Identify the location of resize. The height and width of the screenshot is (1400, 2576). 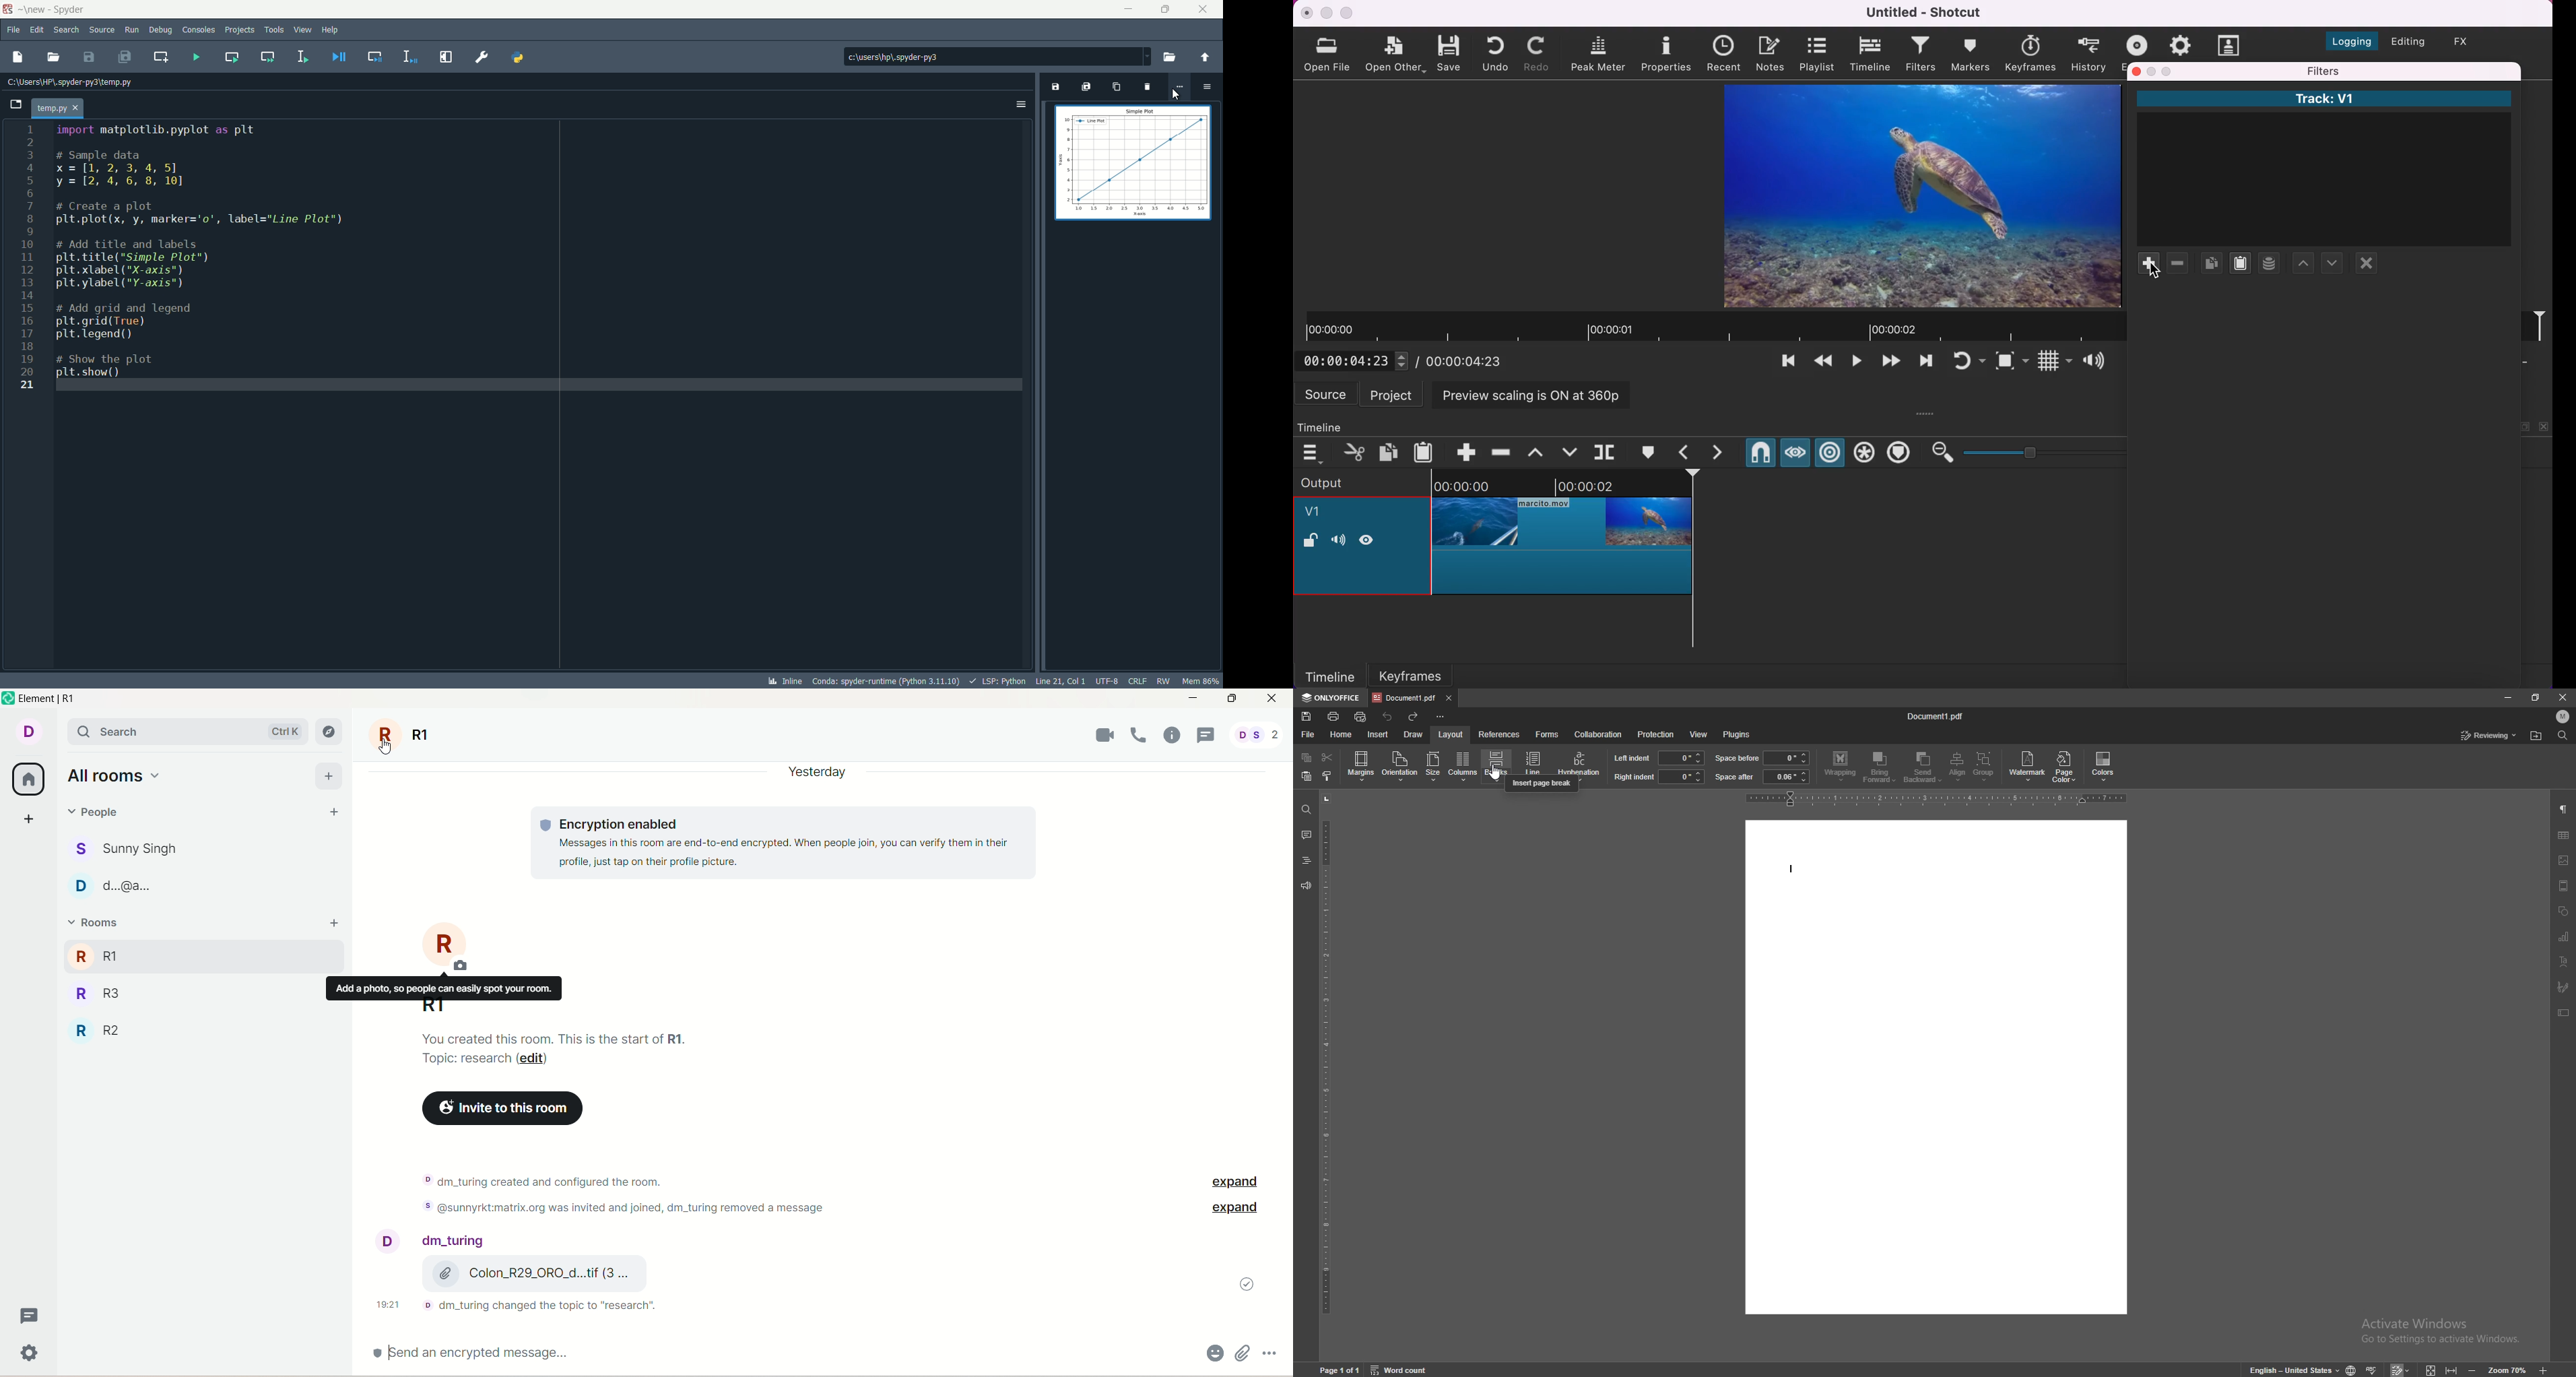
(2536, 697).